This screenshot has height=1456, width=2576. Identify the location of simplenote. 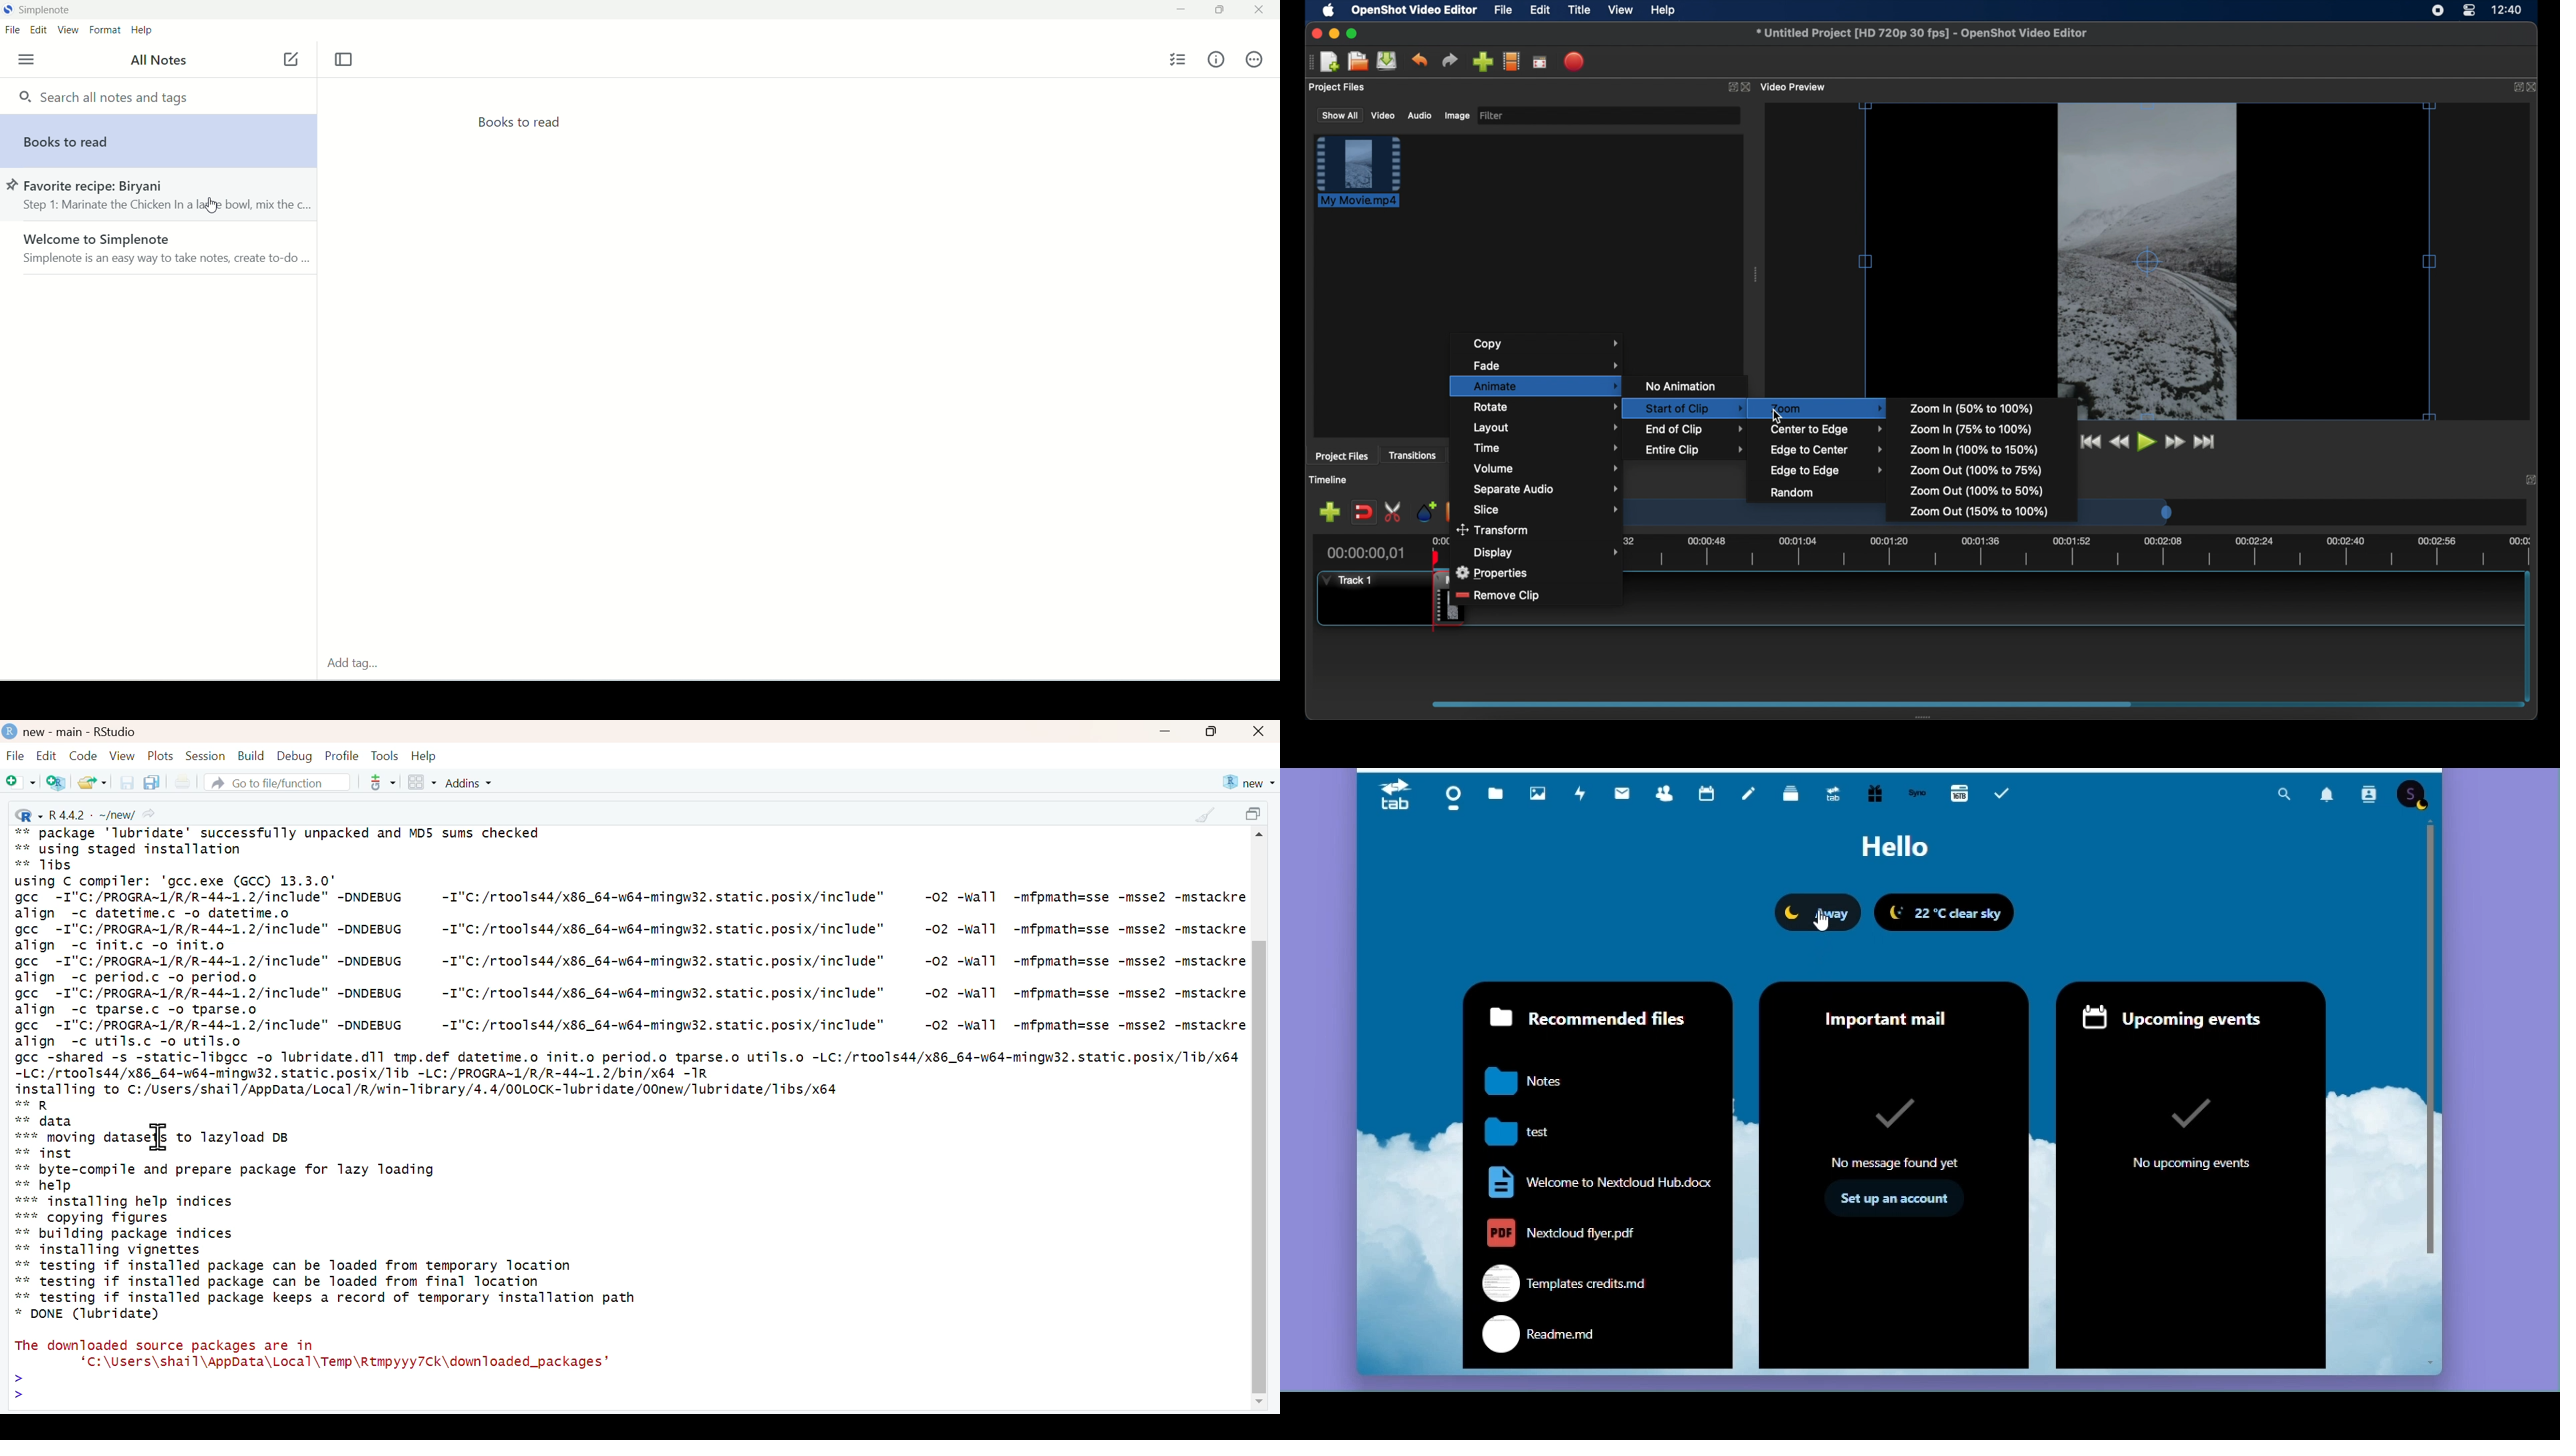
(47, 11).